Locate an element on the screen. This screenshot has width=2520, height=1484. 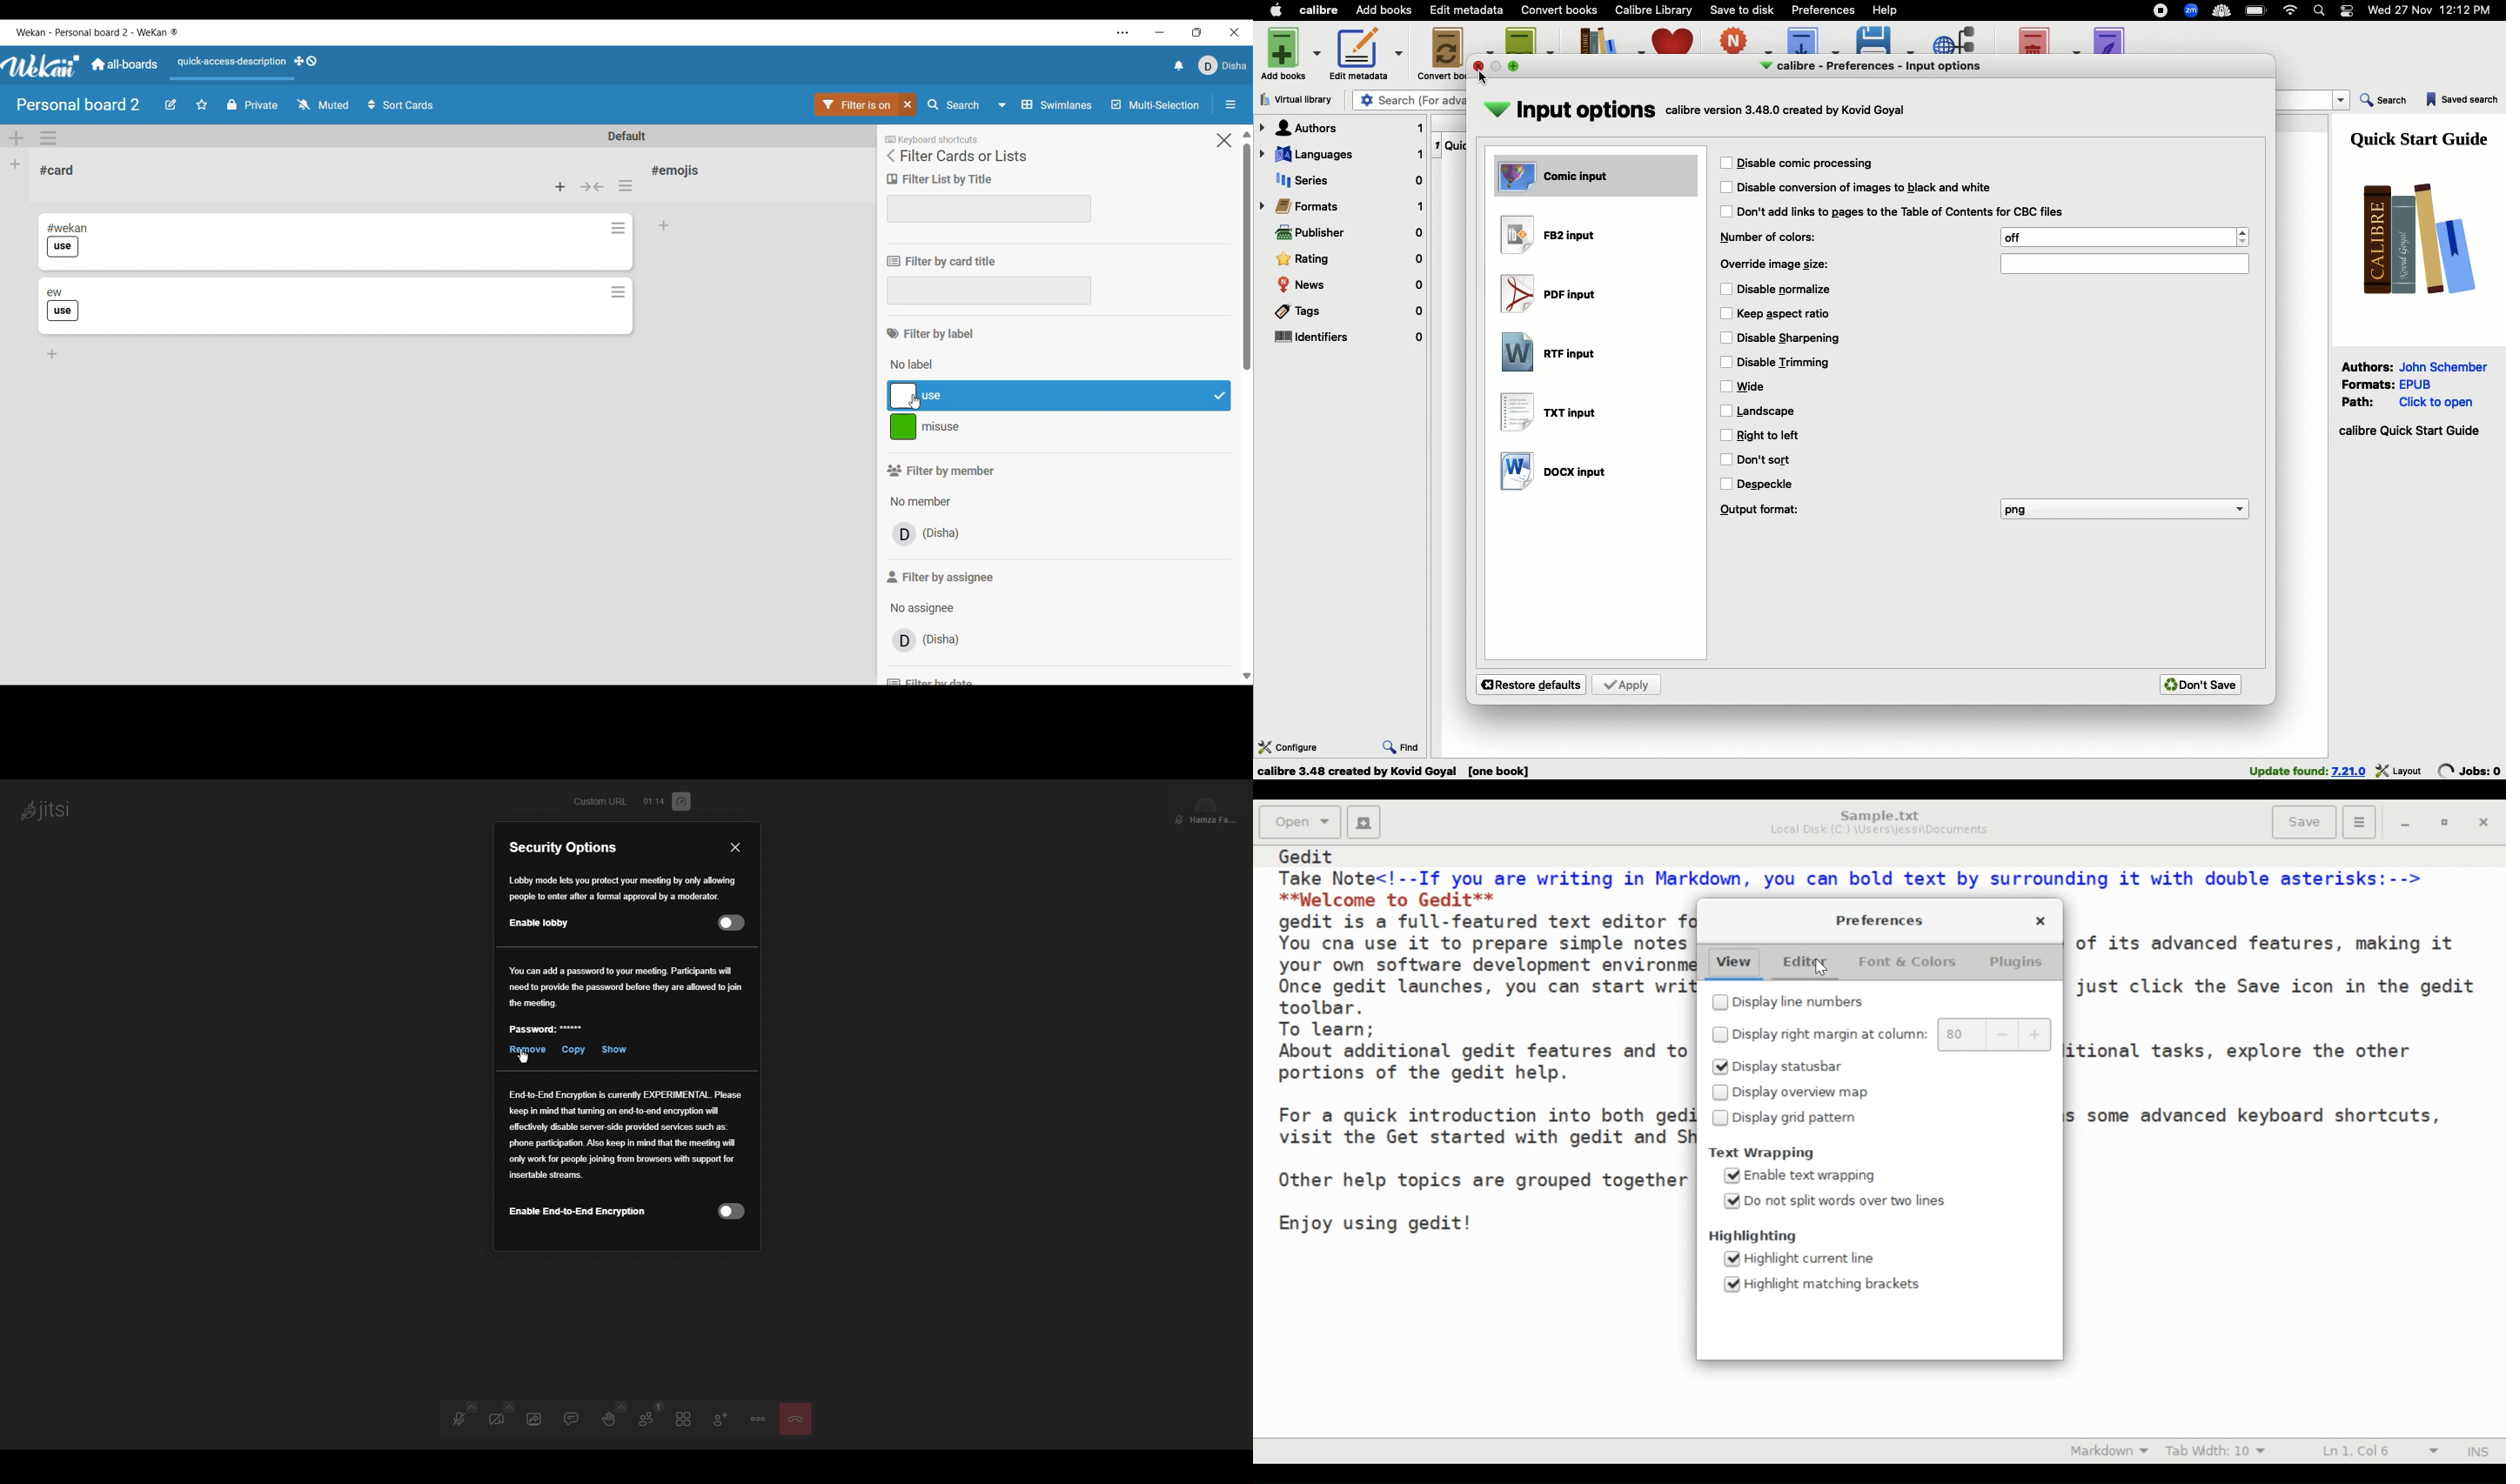
Swimlane actions is located at coordinates (48, 138).